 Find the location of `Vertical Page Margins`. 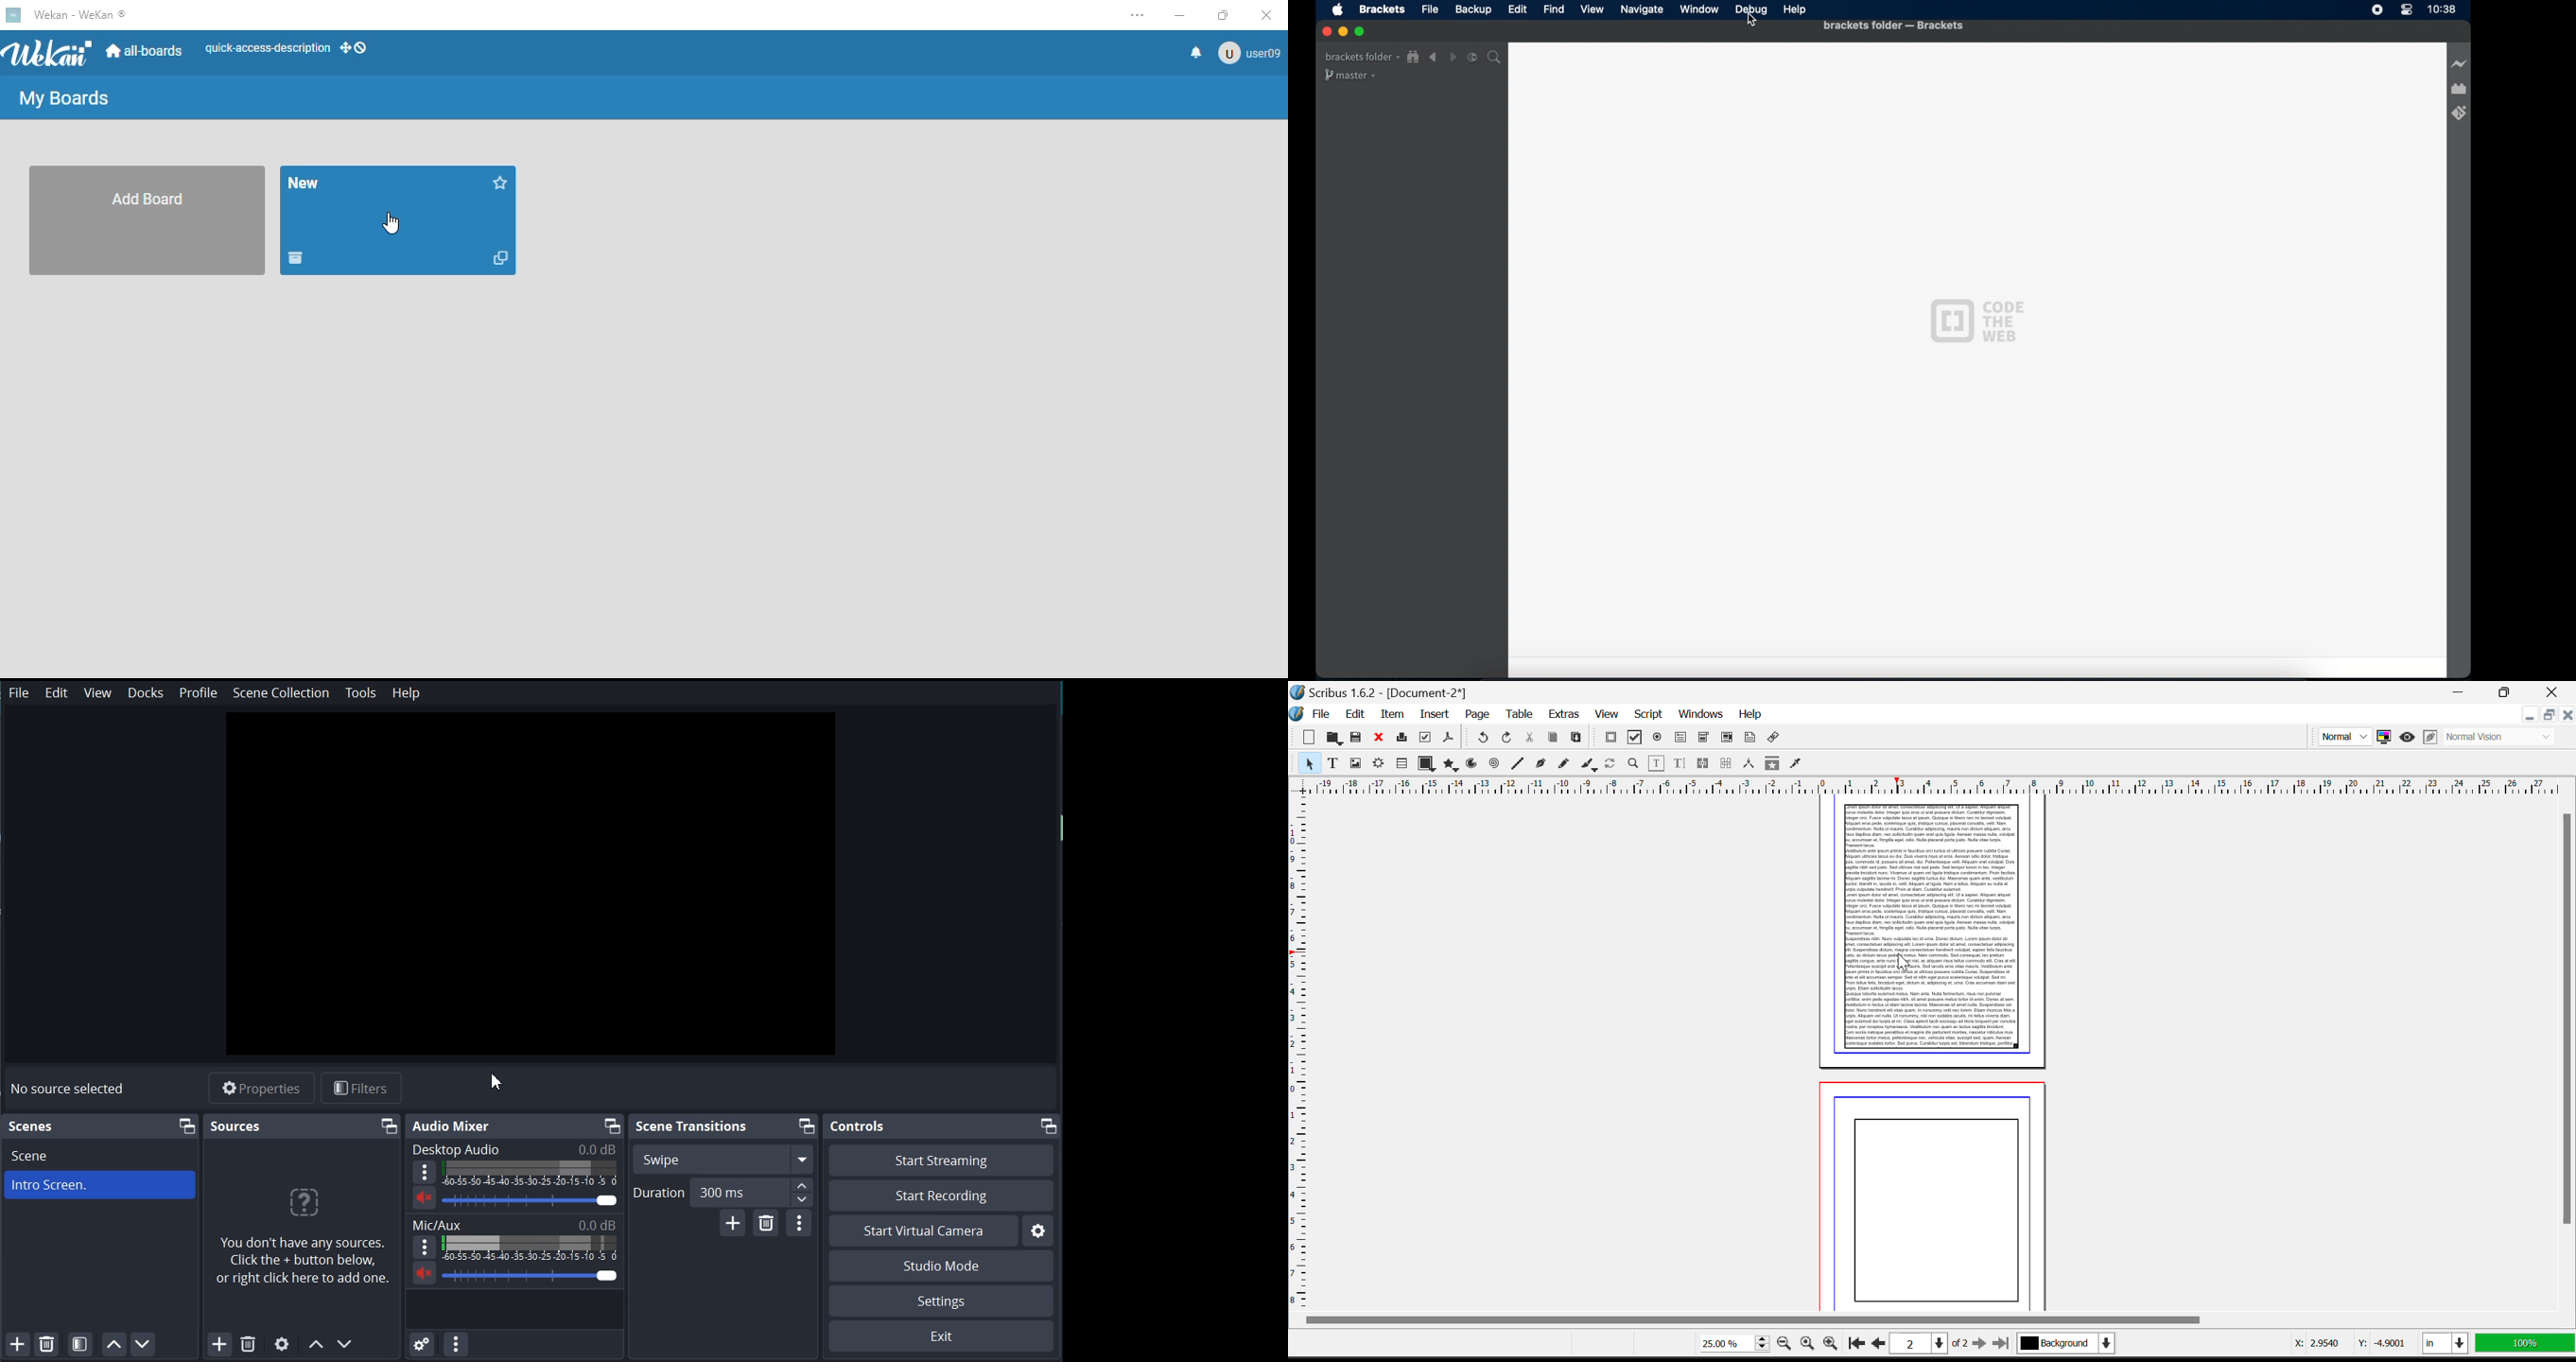

Vertical Page Margins is located at coordinates (1937, 784).